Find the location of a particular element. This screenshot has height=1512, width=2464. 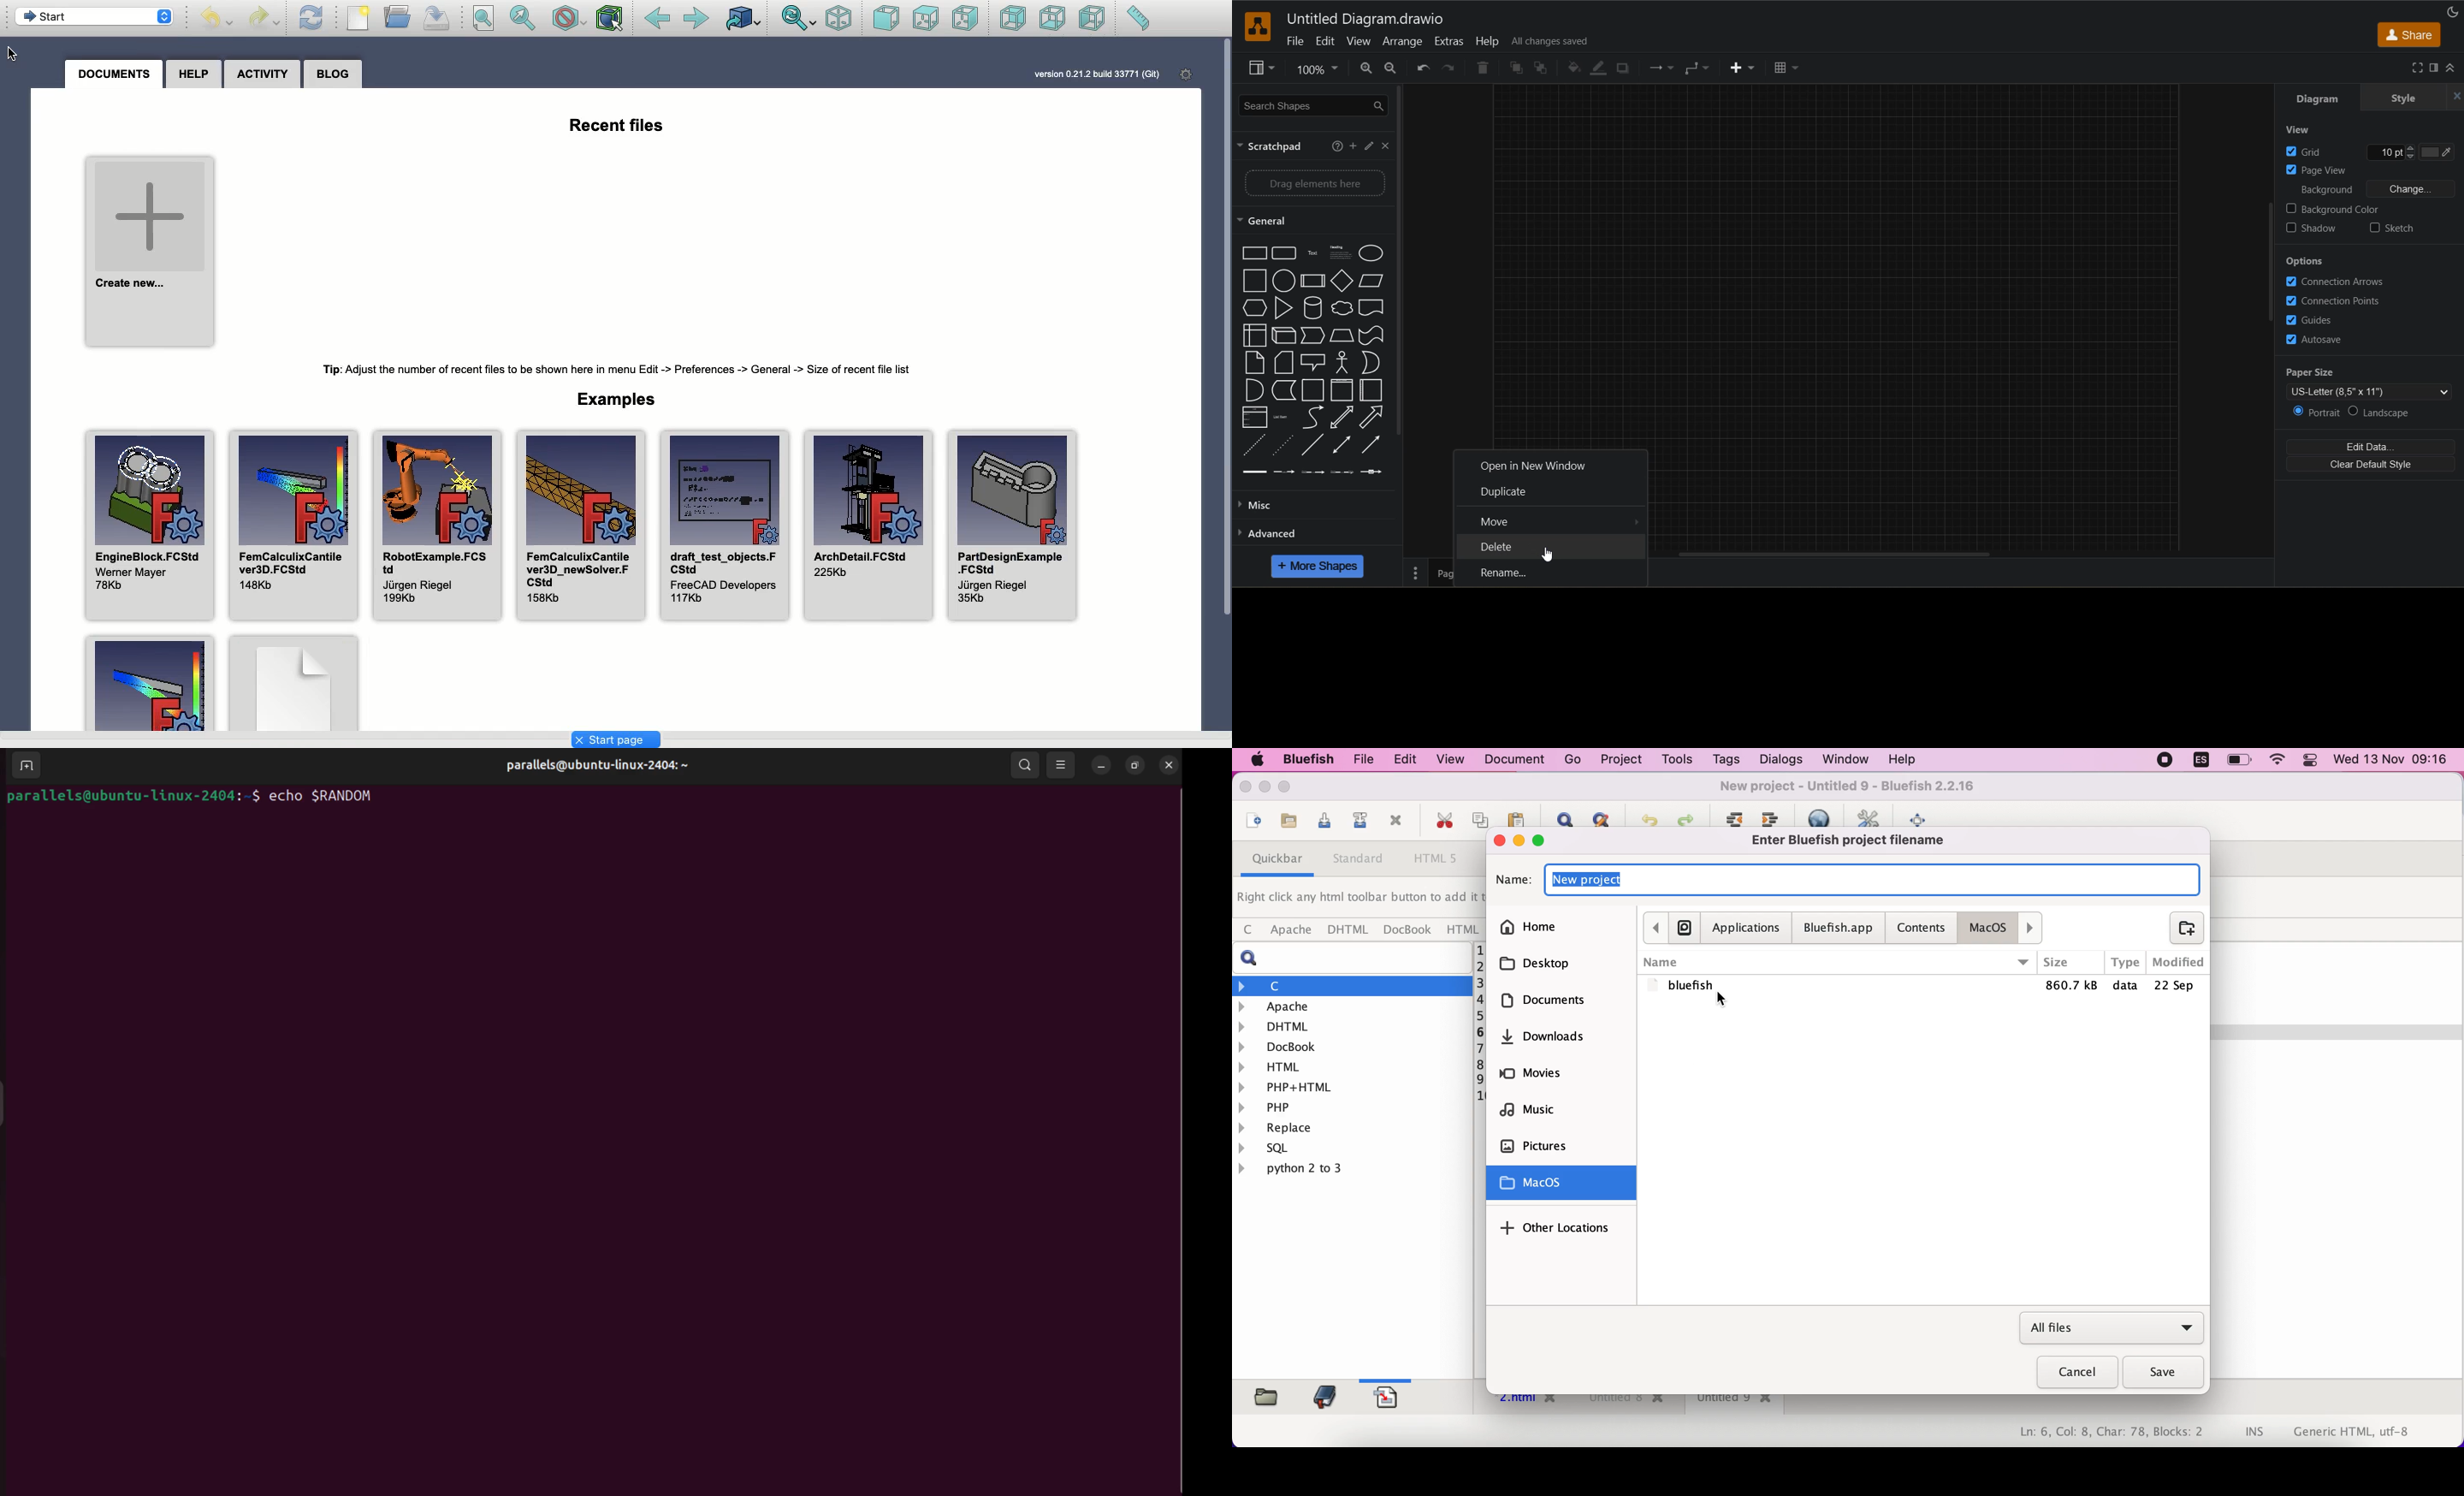

vertical scroll bar is located at coordinates (2272, 265).